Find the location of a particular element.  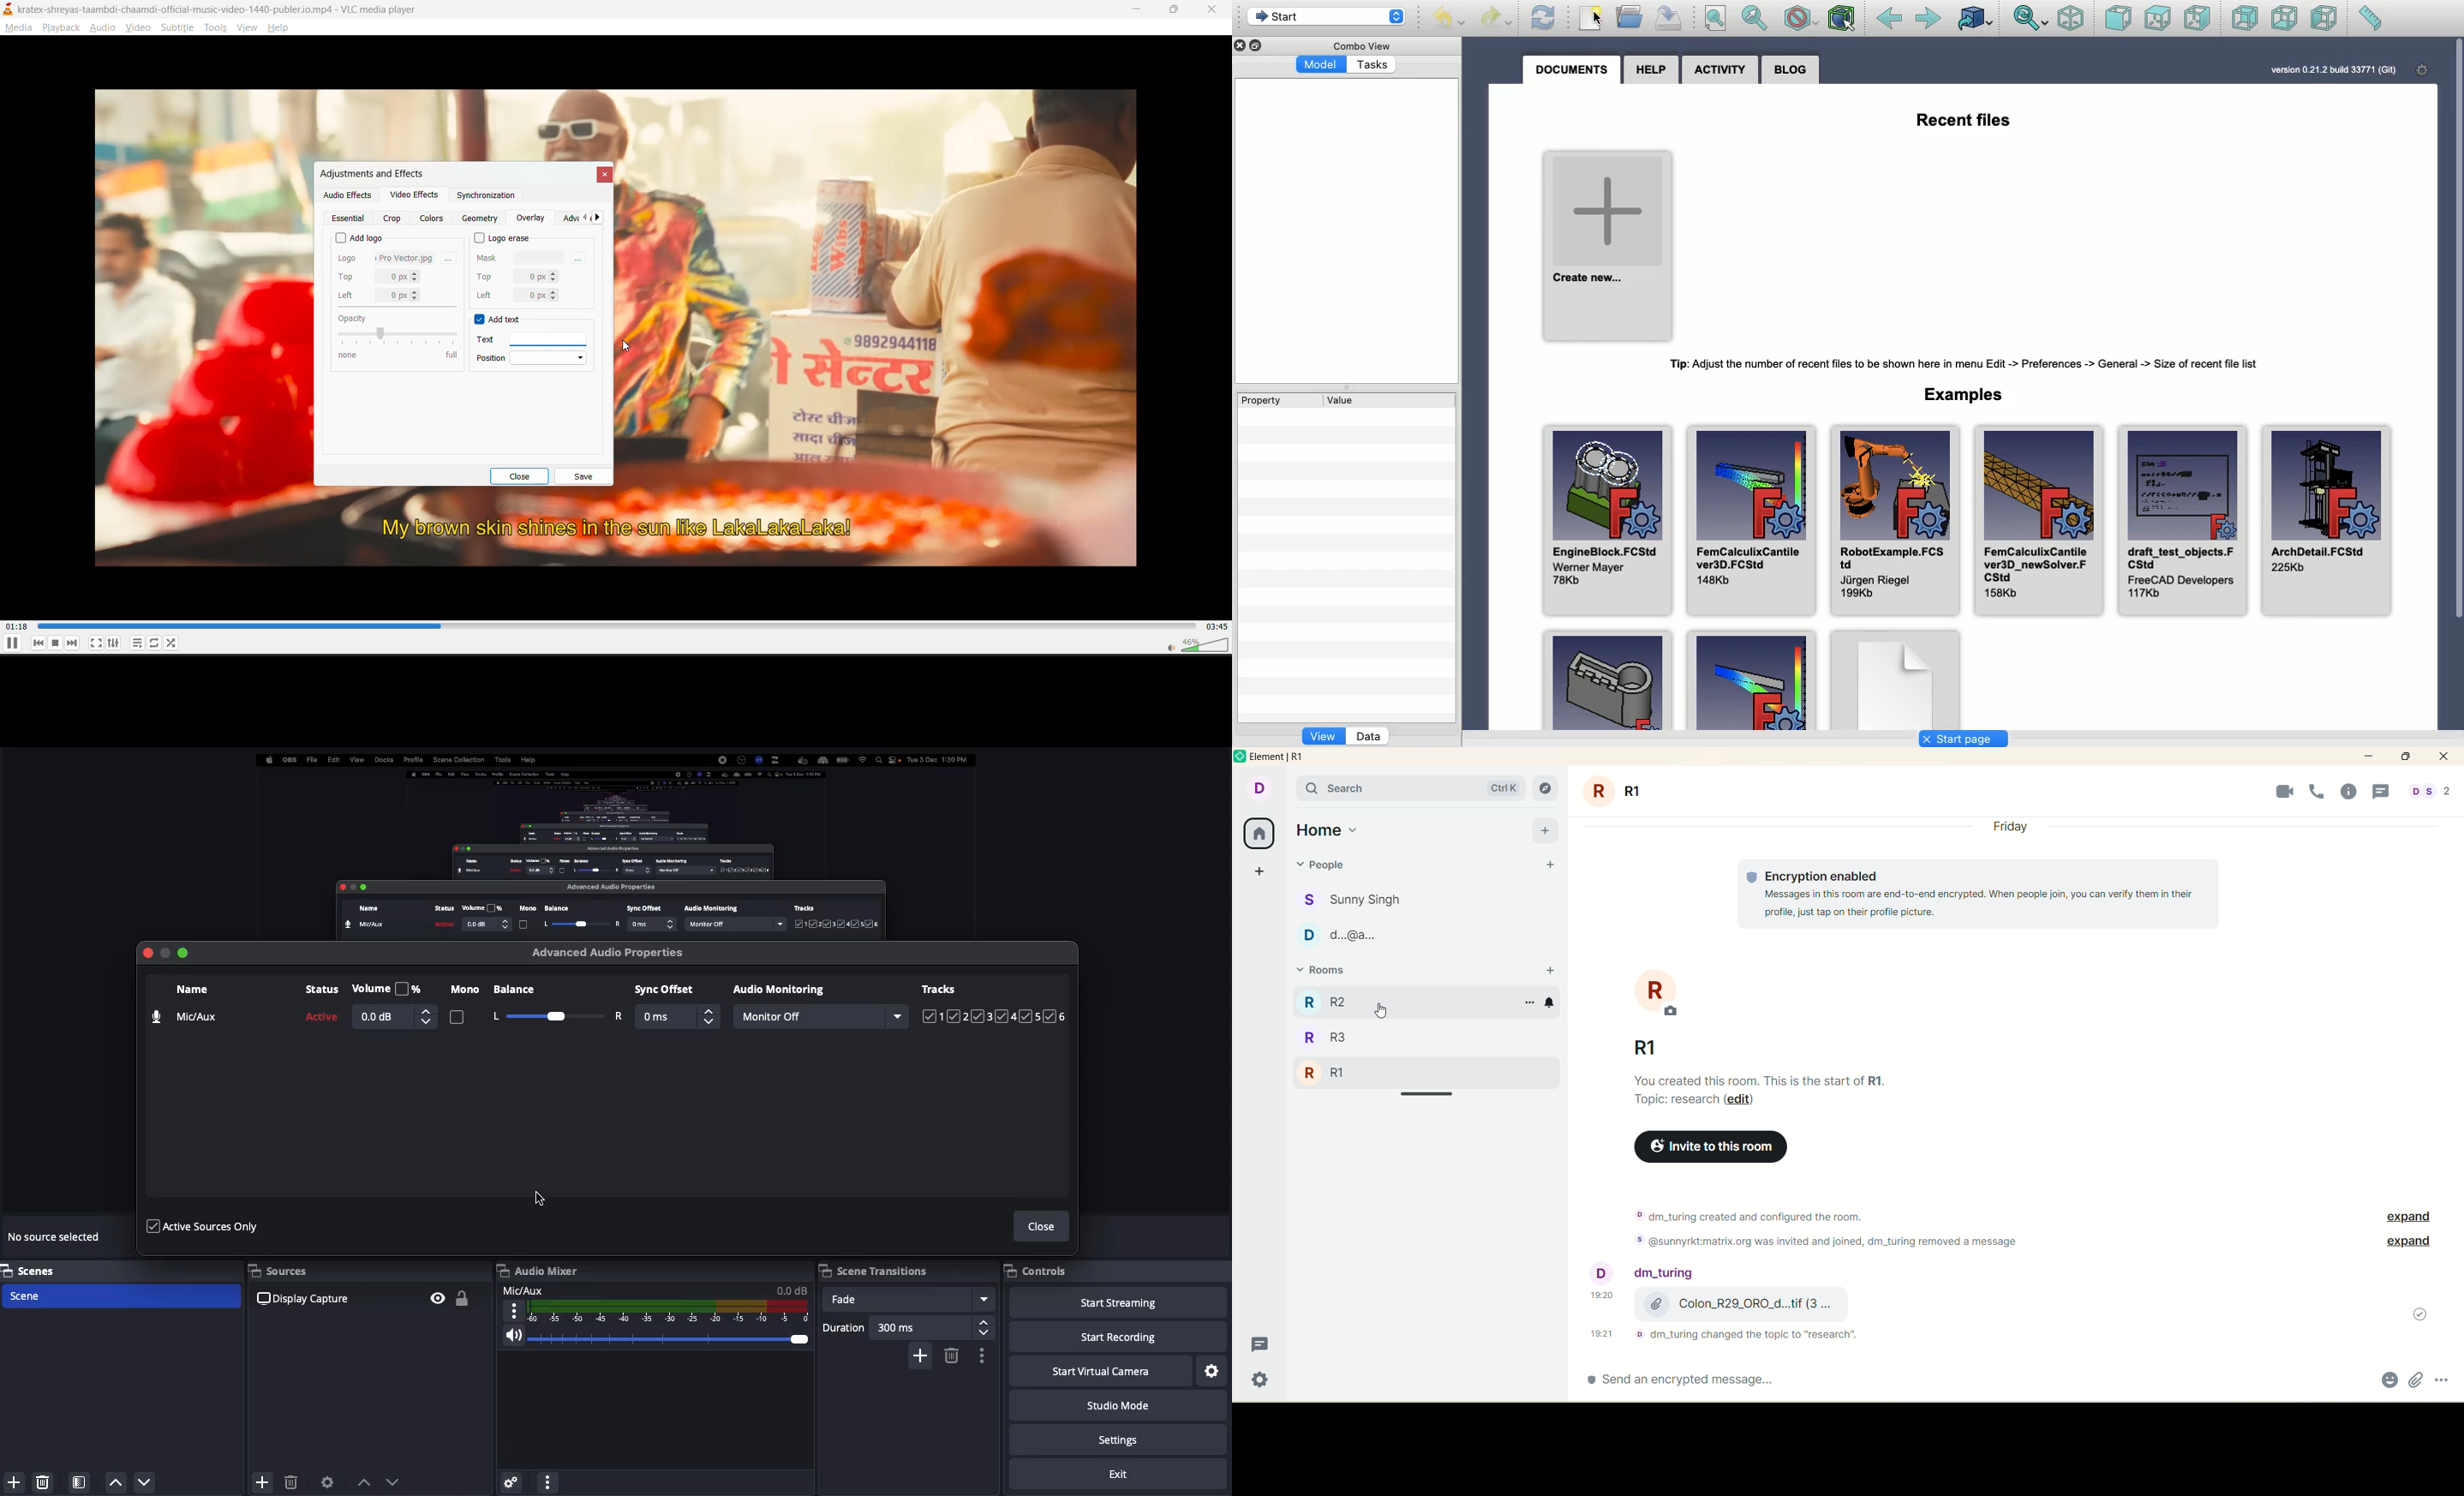

add is located at coordinates (17, 1481).